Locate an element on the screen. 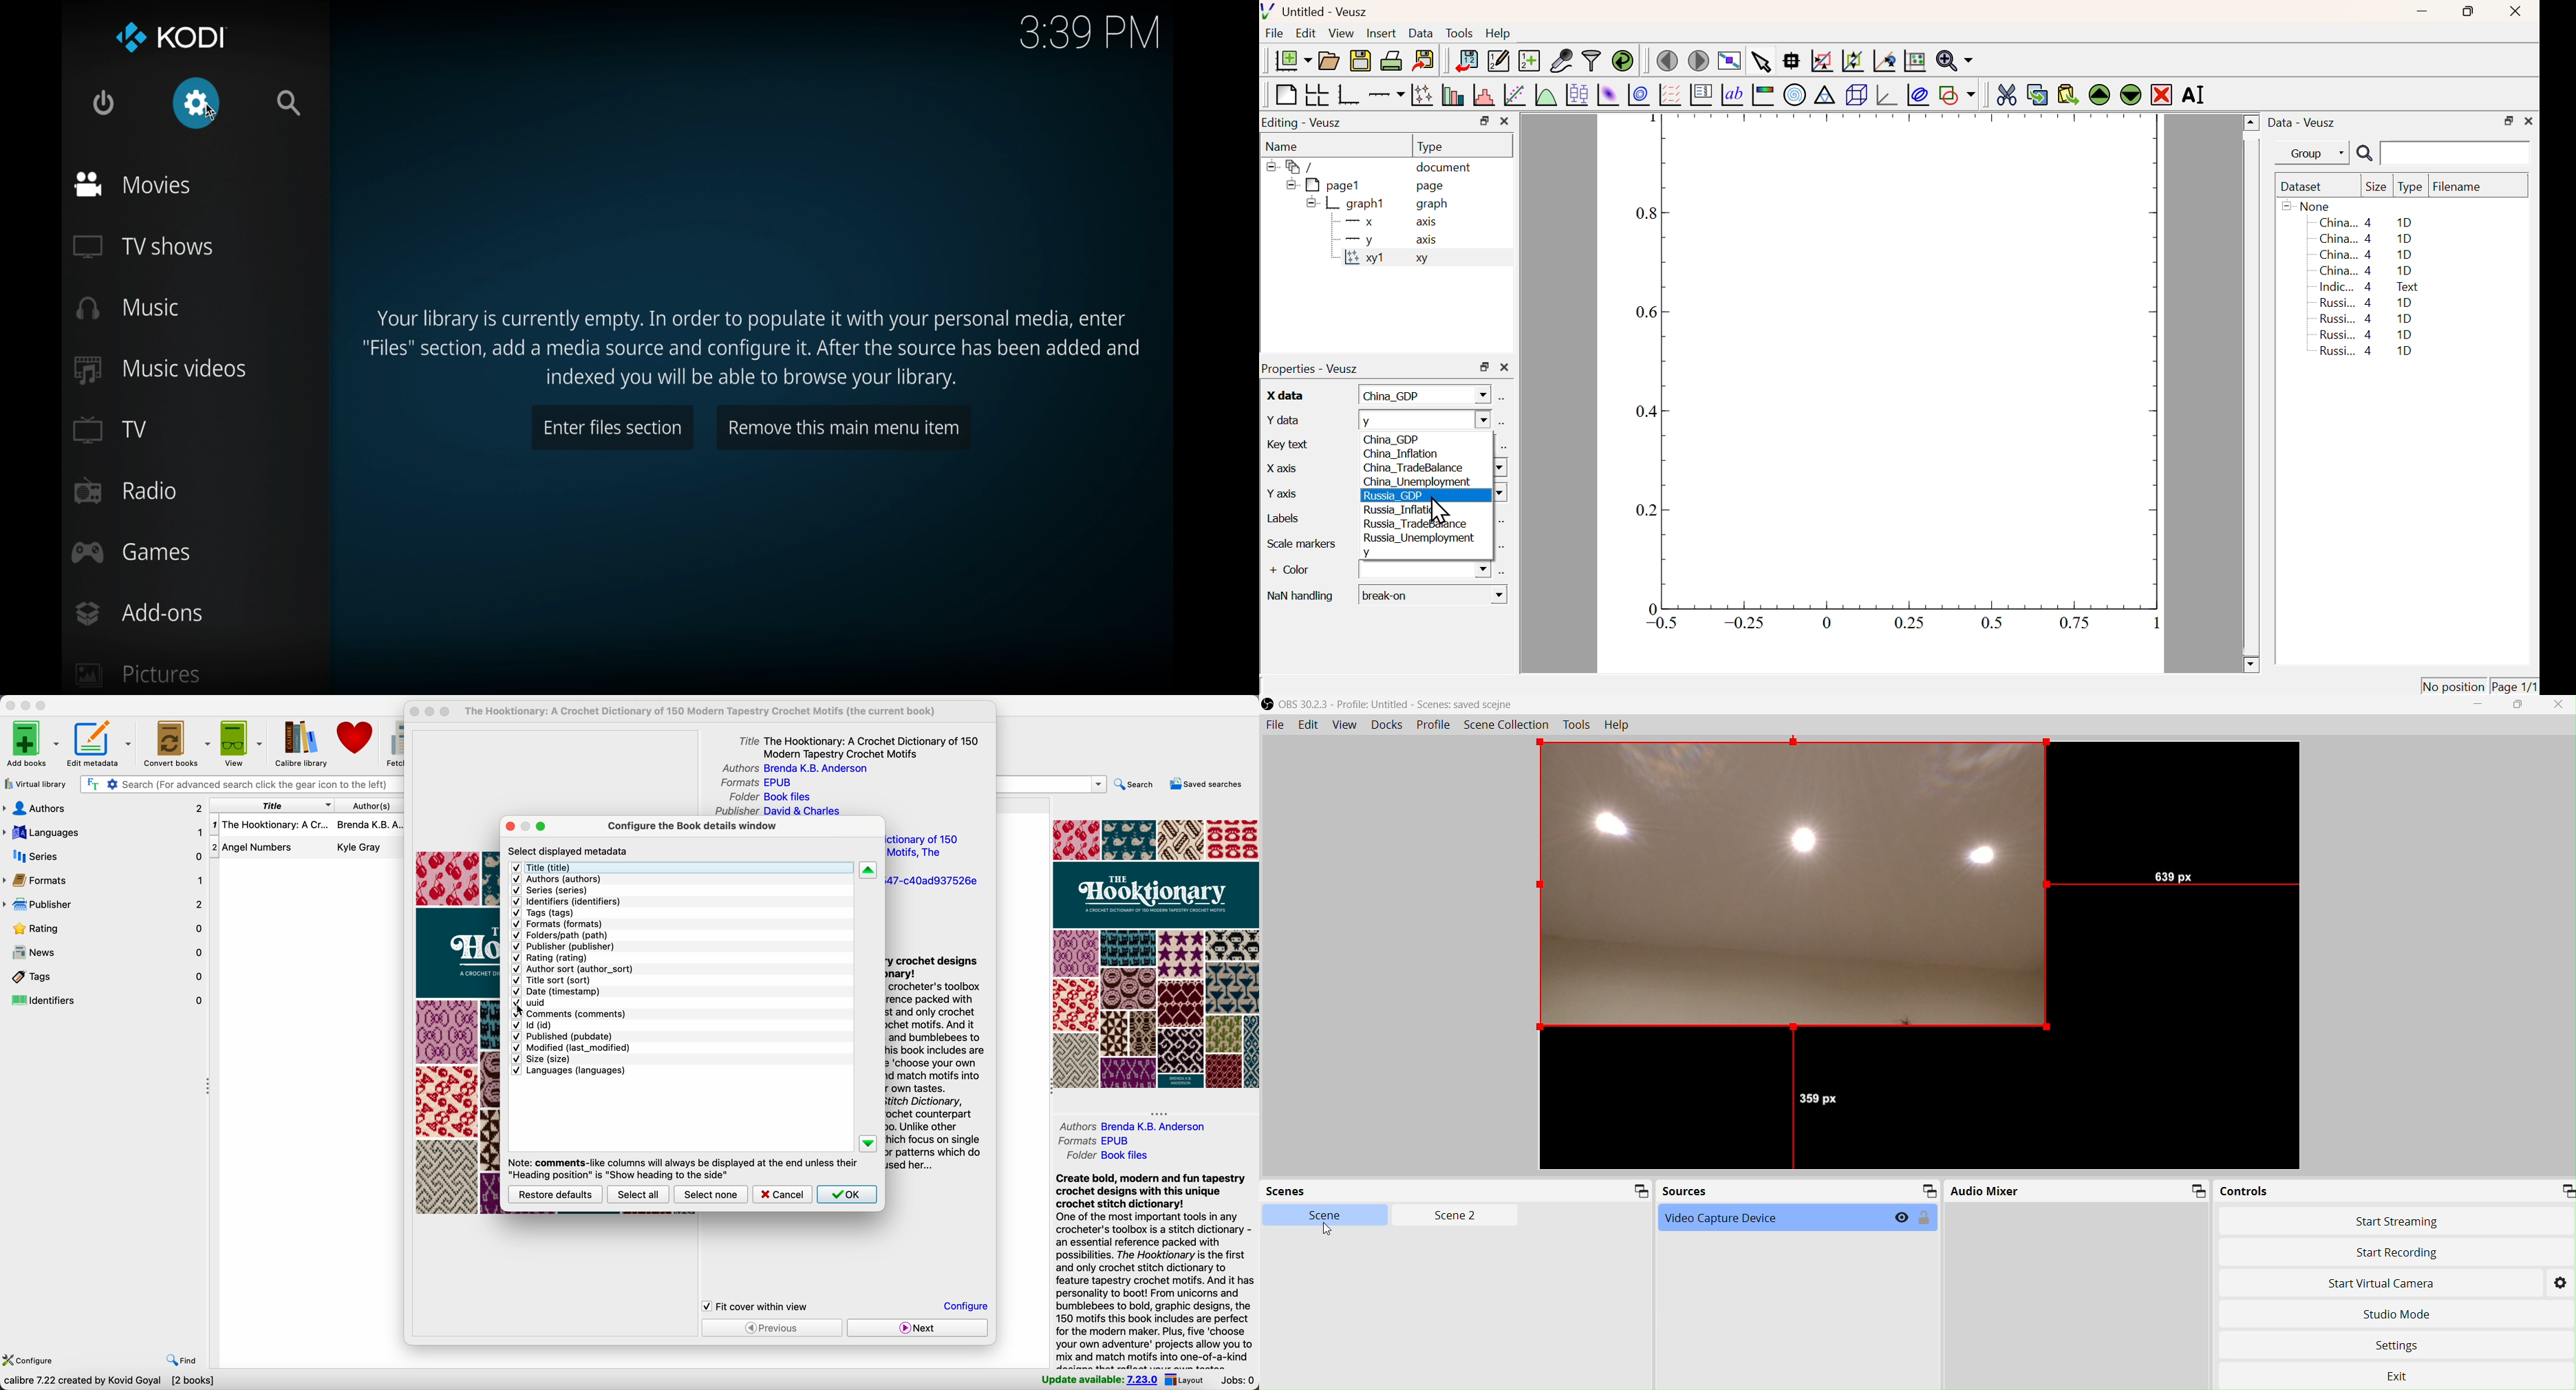 This screenshot has width=2576, height=1400. cursor is located at coordinates (211, 112).